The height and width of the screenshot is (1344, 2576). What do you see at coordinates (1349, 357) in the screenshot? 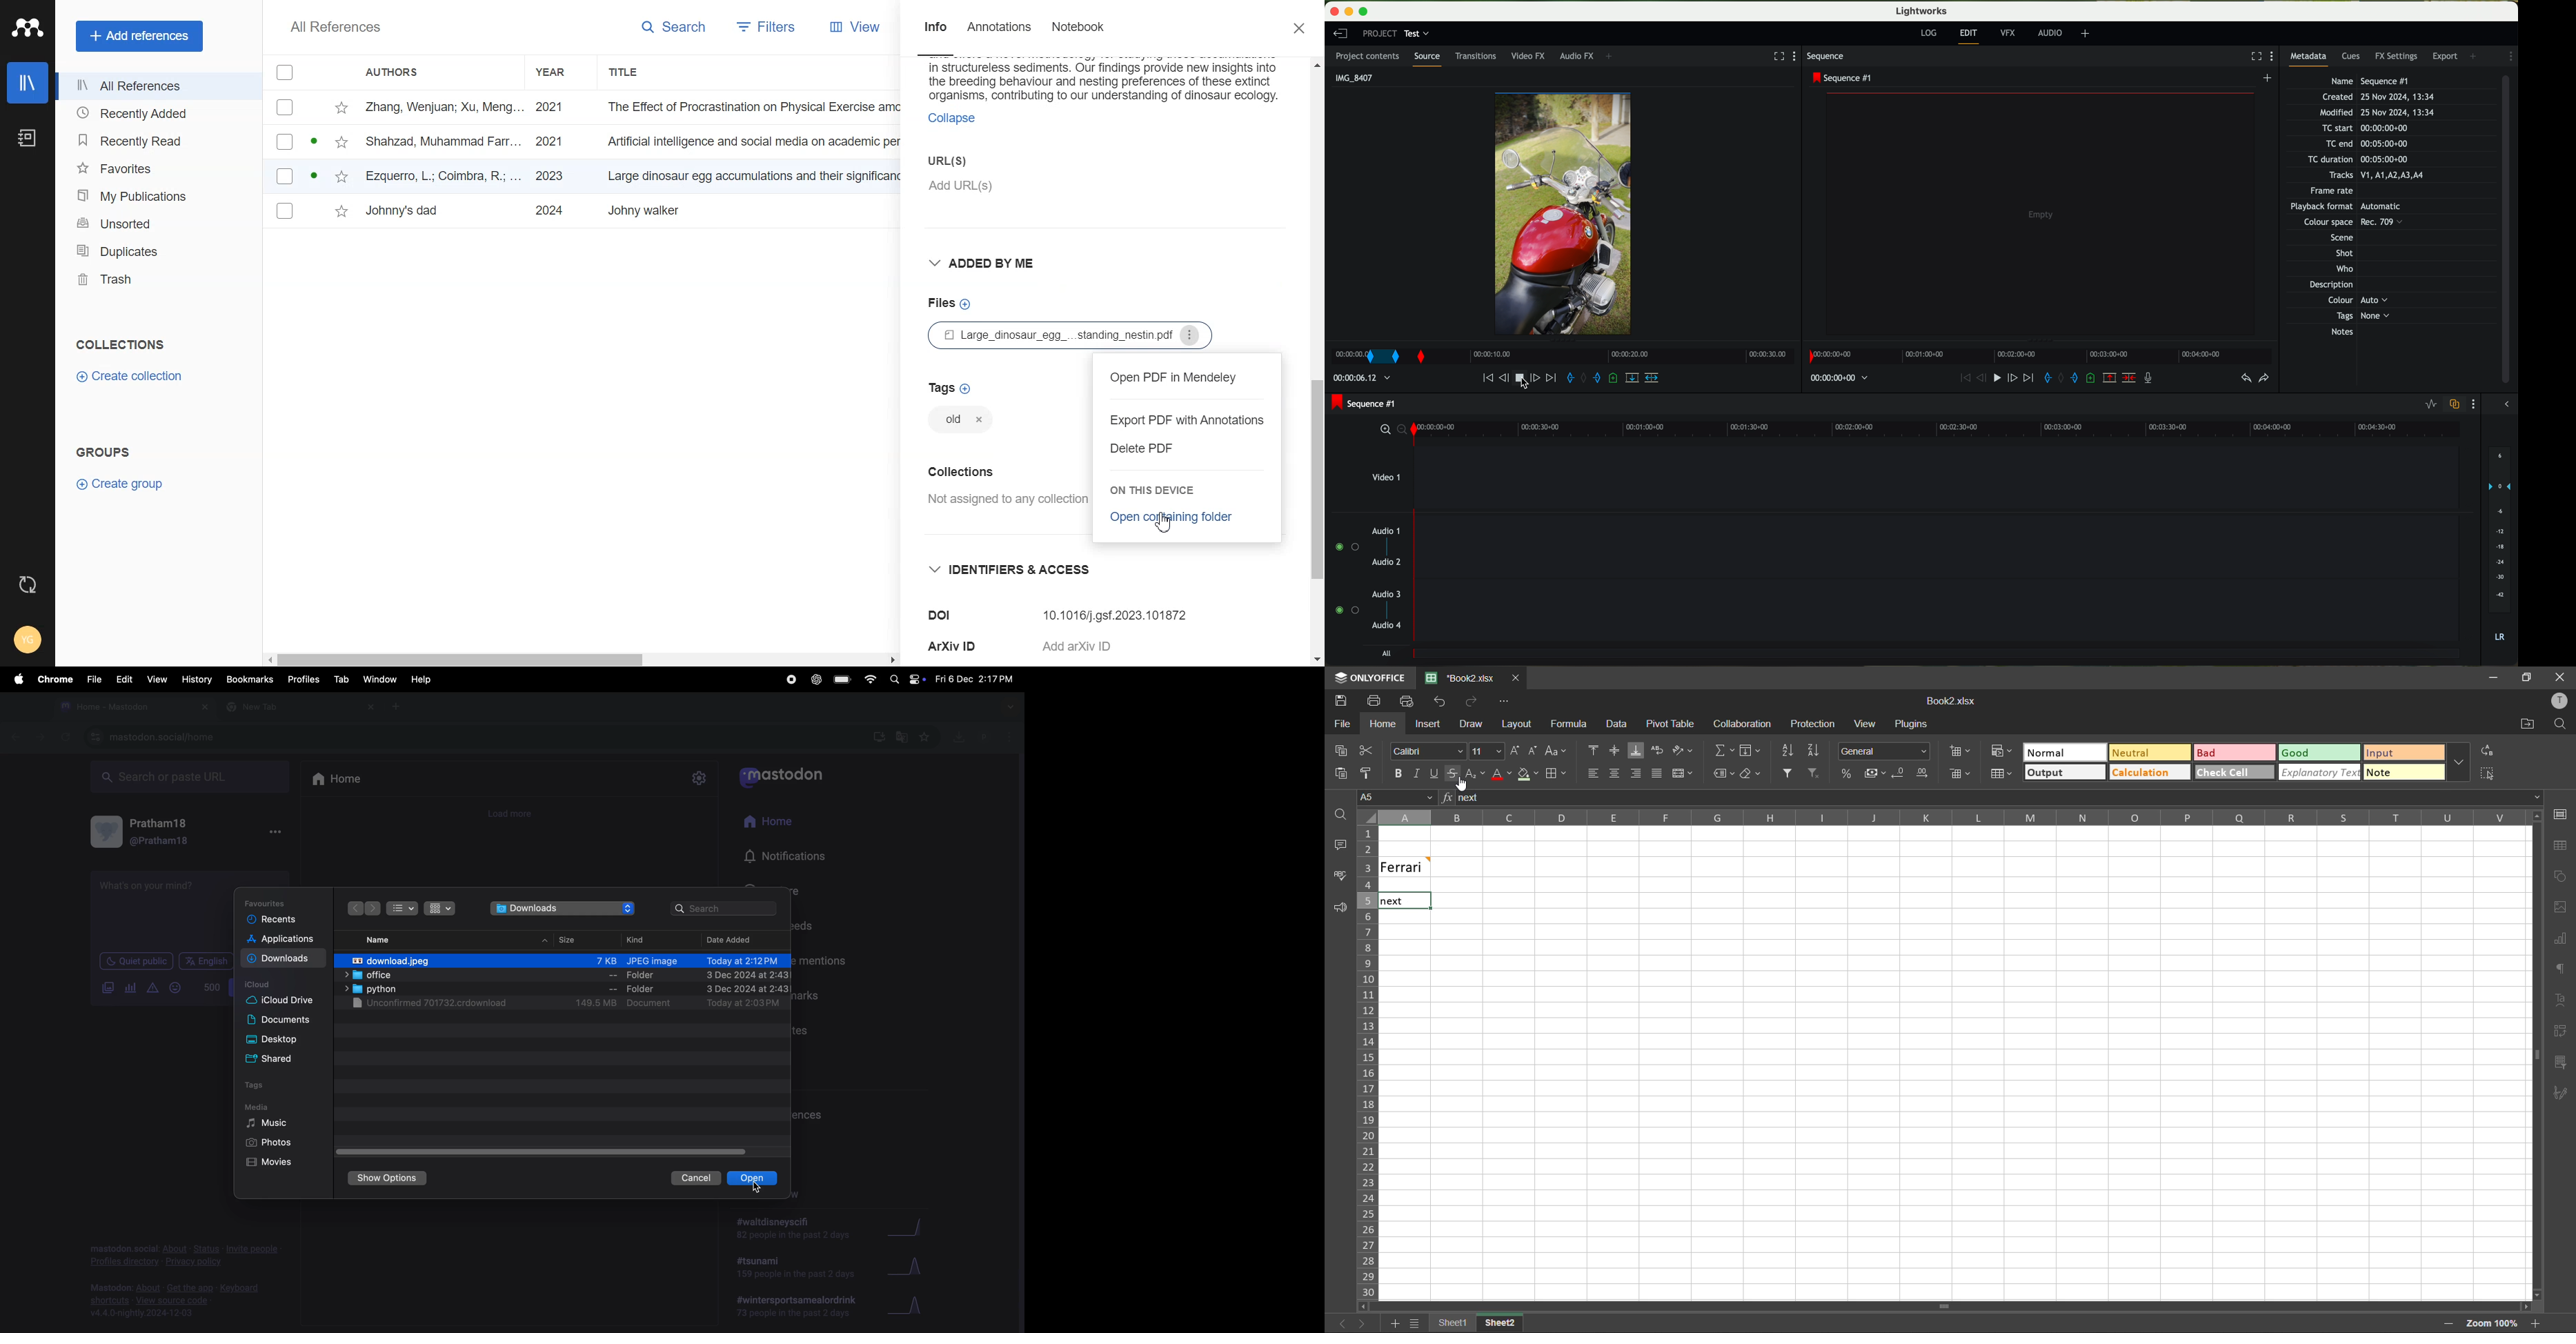
I see `mark` at bounding box center [1349, 357].